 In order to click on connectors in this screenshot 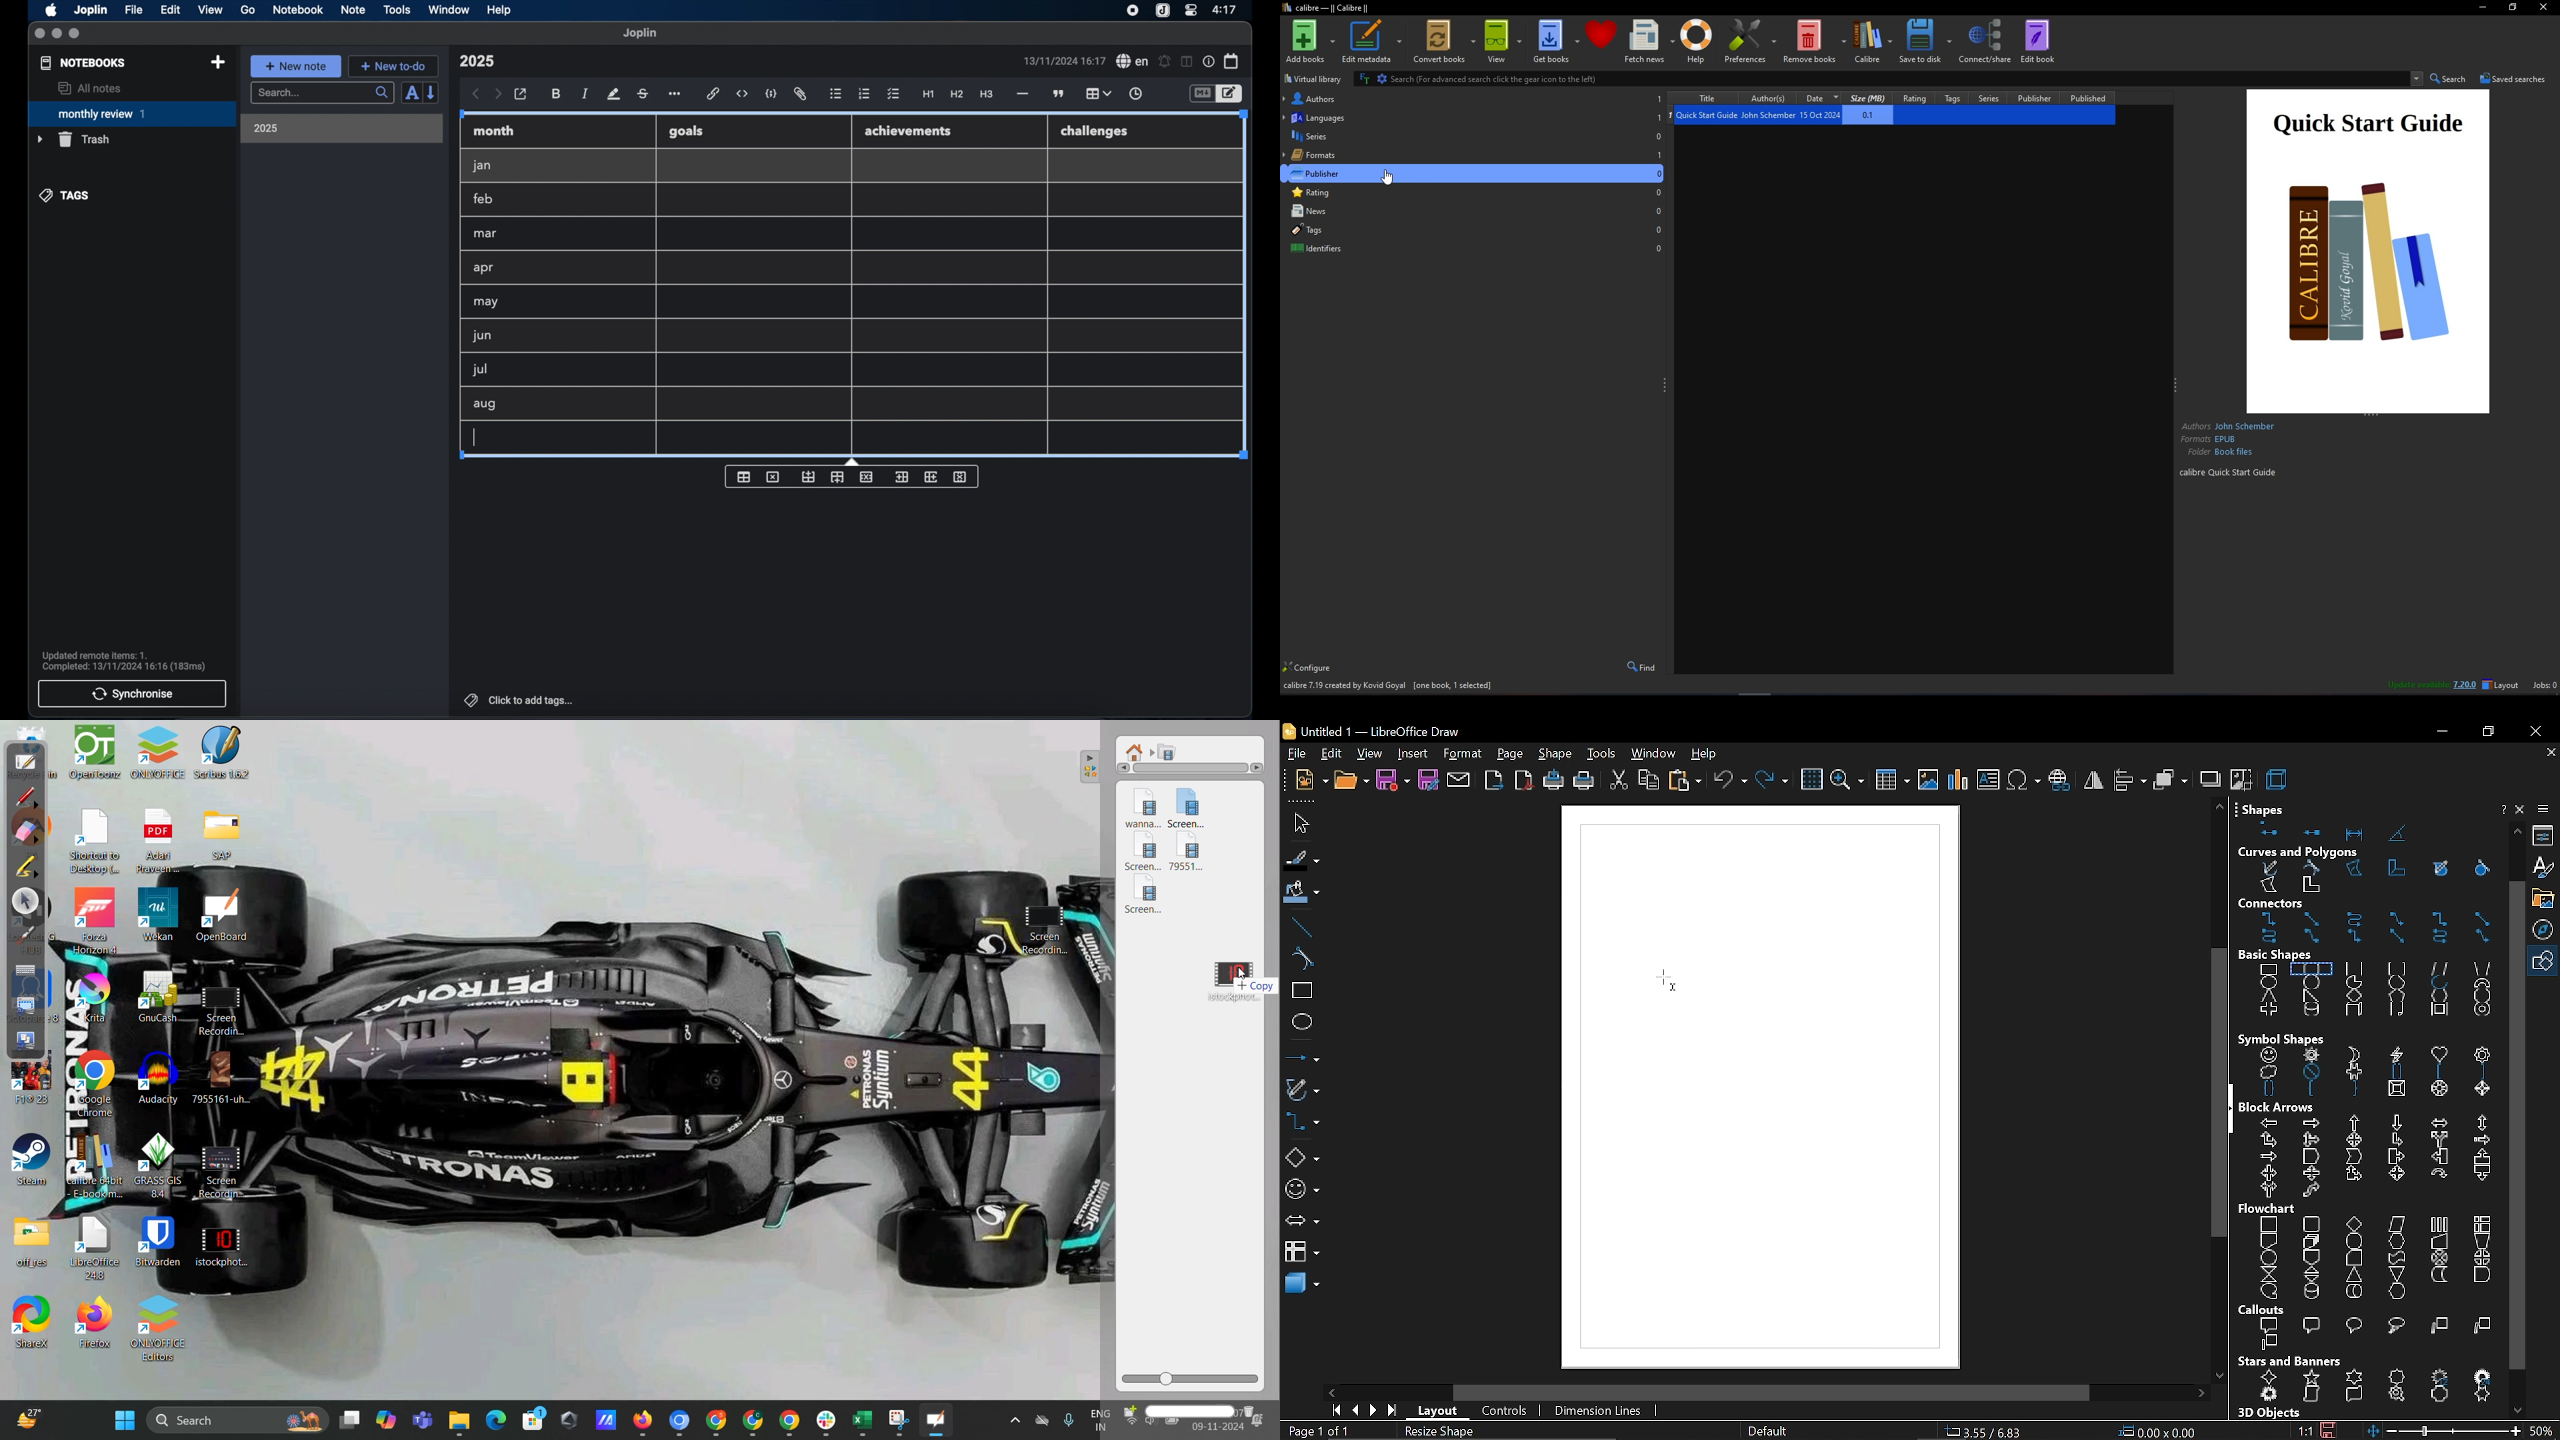, I will do `click(1302, 1123)`.